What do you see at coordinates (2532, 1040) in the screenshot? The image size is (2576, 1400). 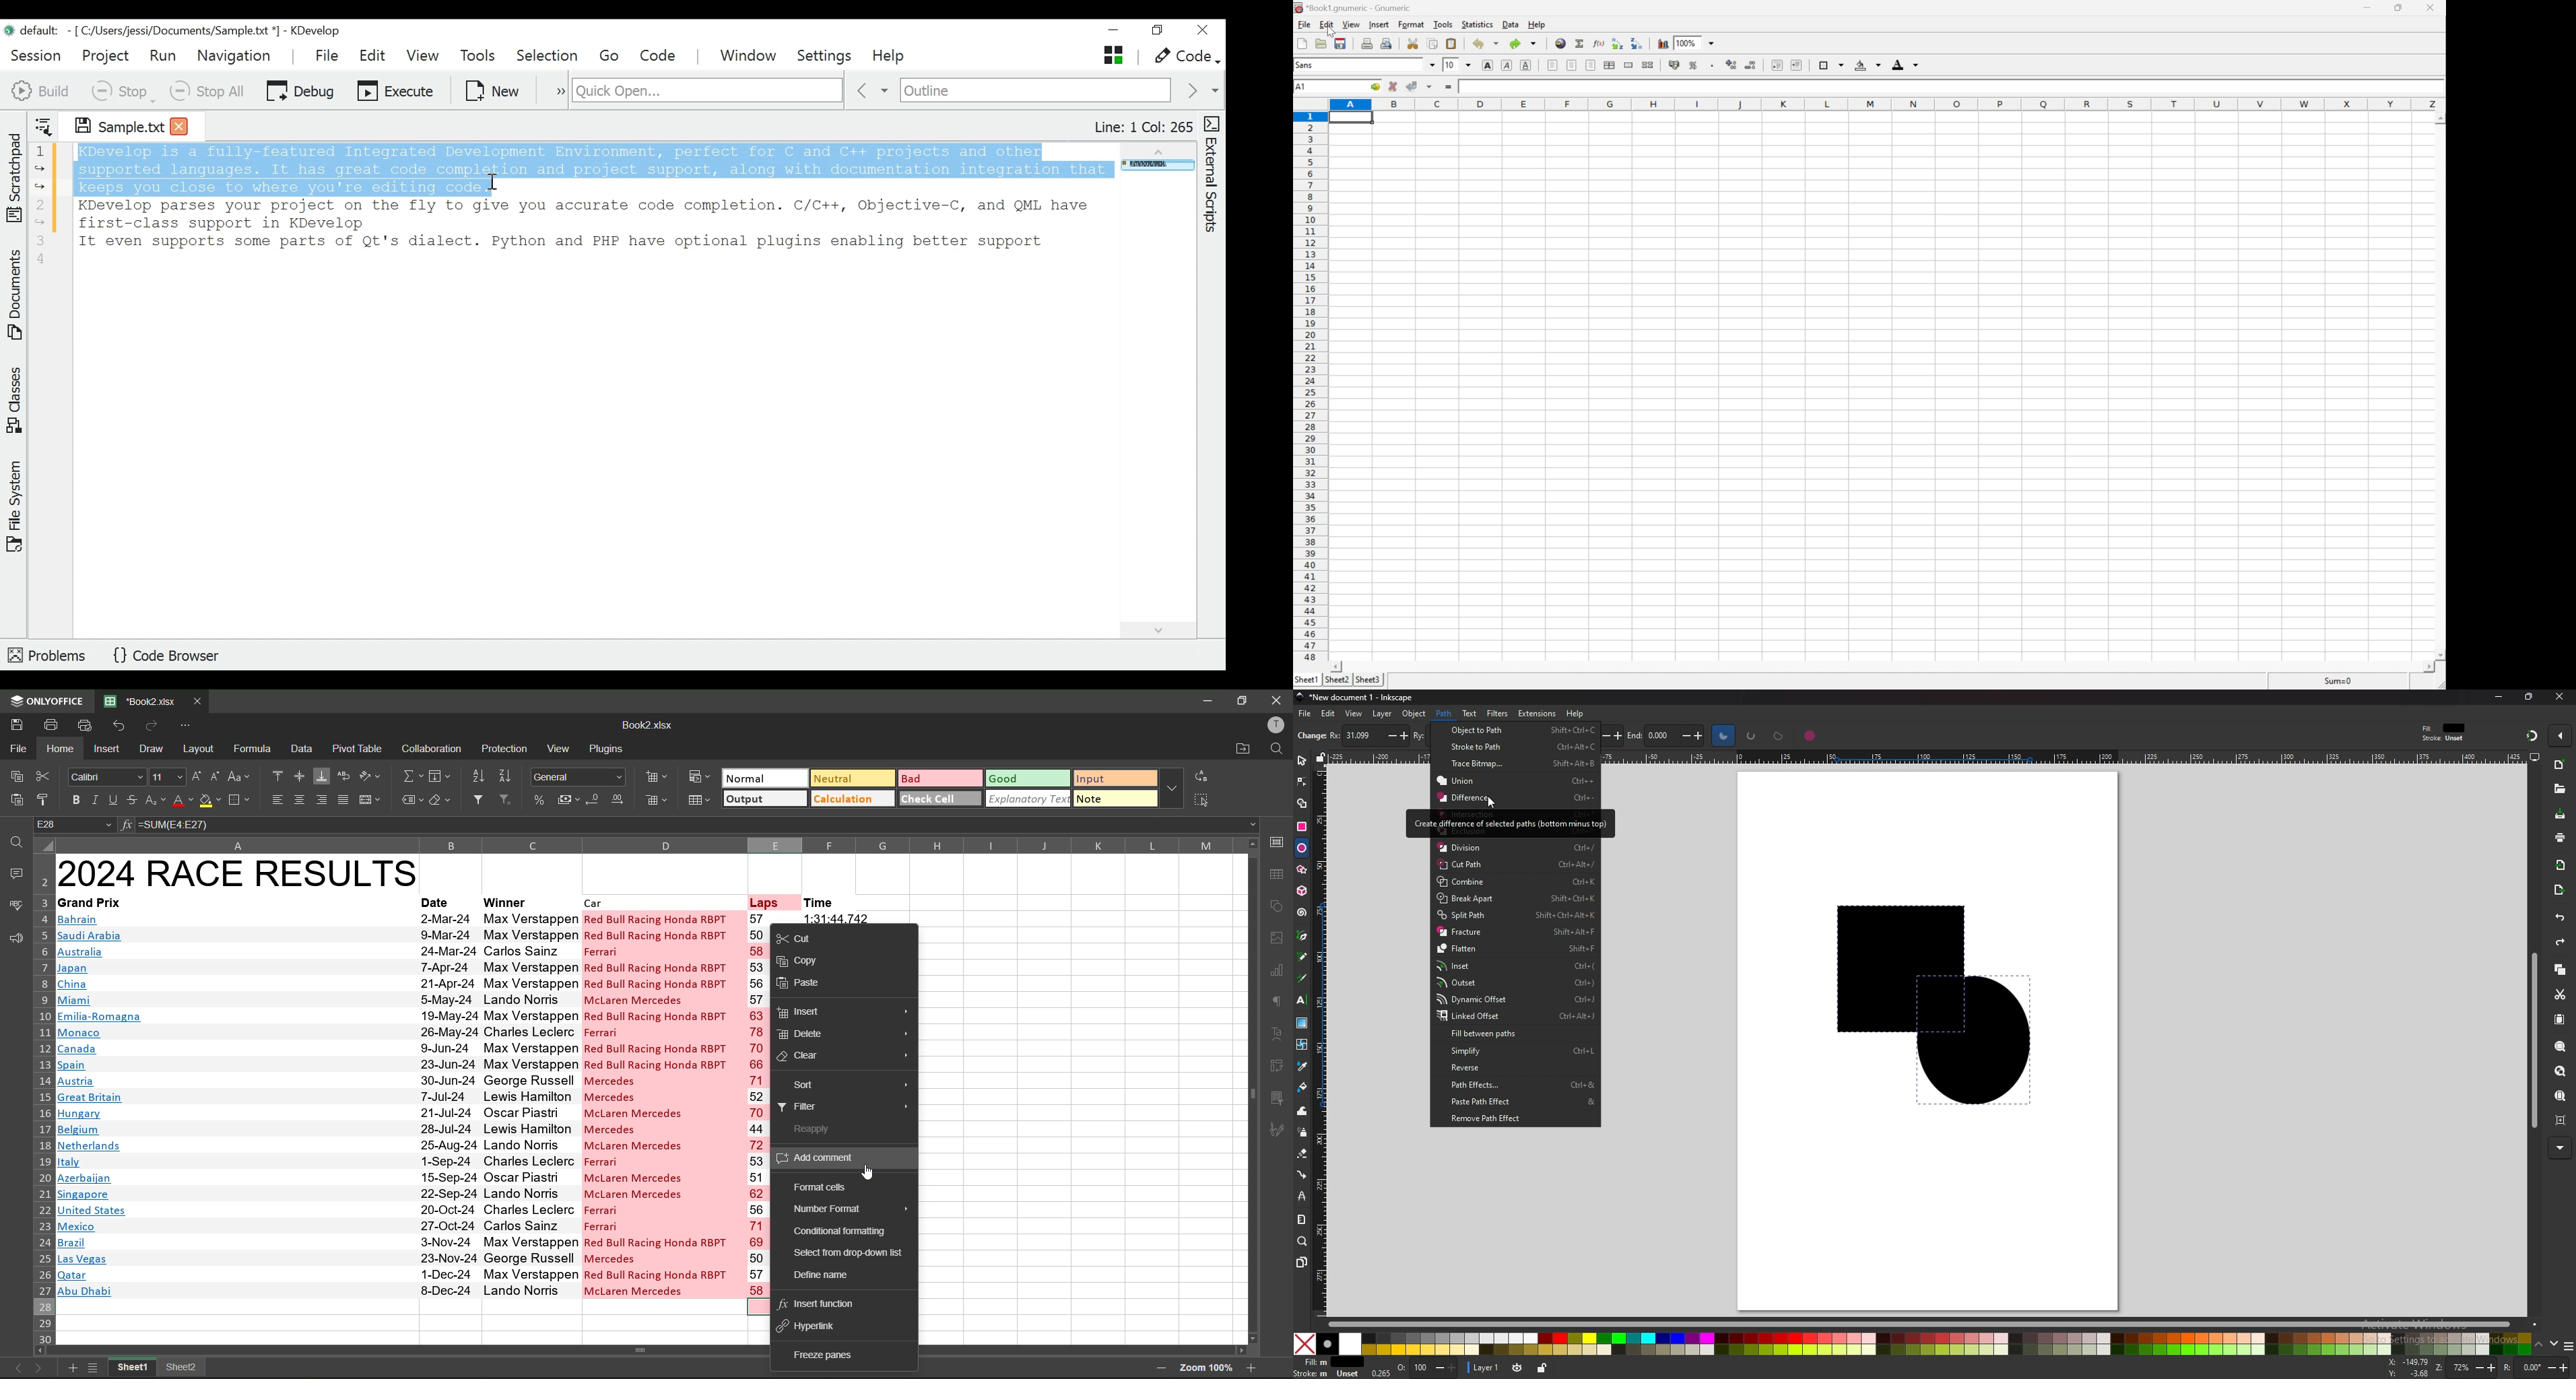 I see `scroll bar` at bounding box center [2532, 1040].